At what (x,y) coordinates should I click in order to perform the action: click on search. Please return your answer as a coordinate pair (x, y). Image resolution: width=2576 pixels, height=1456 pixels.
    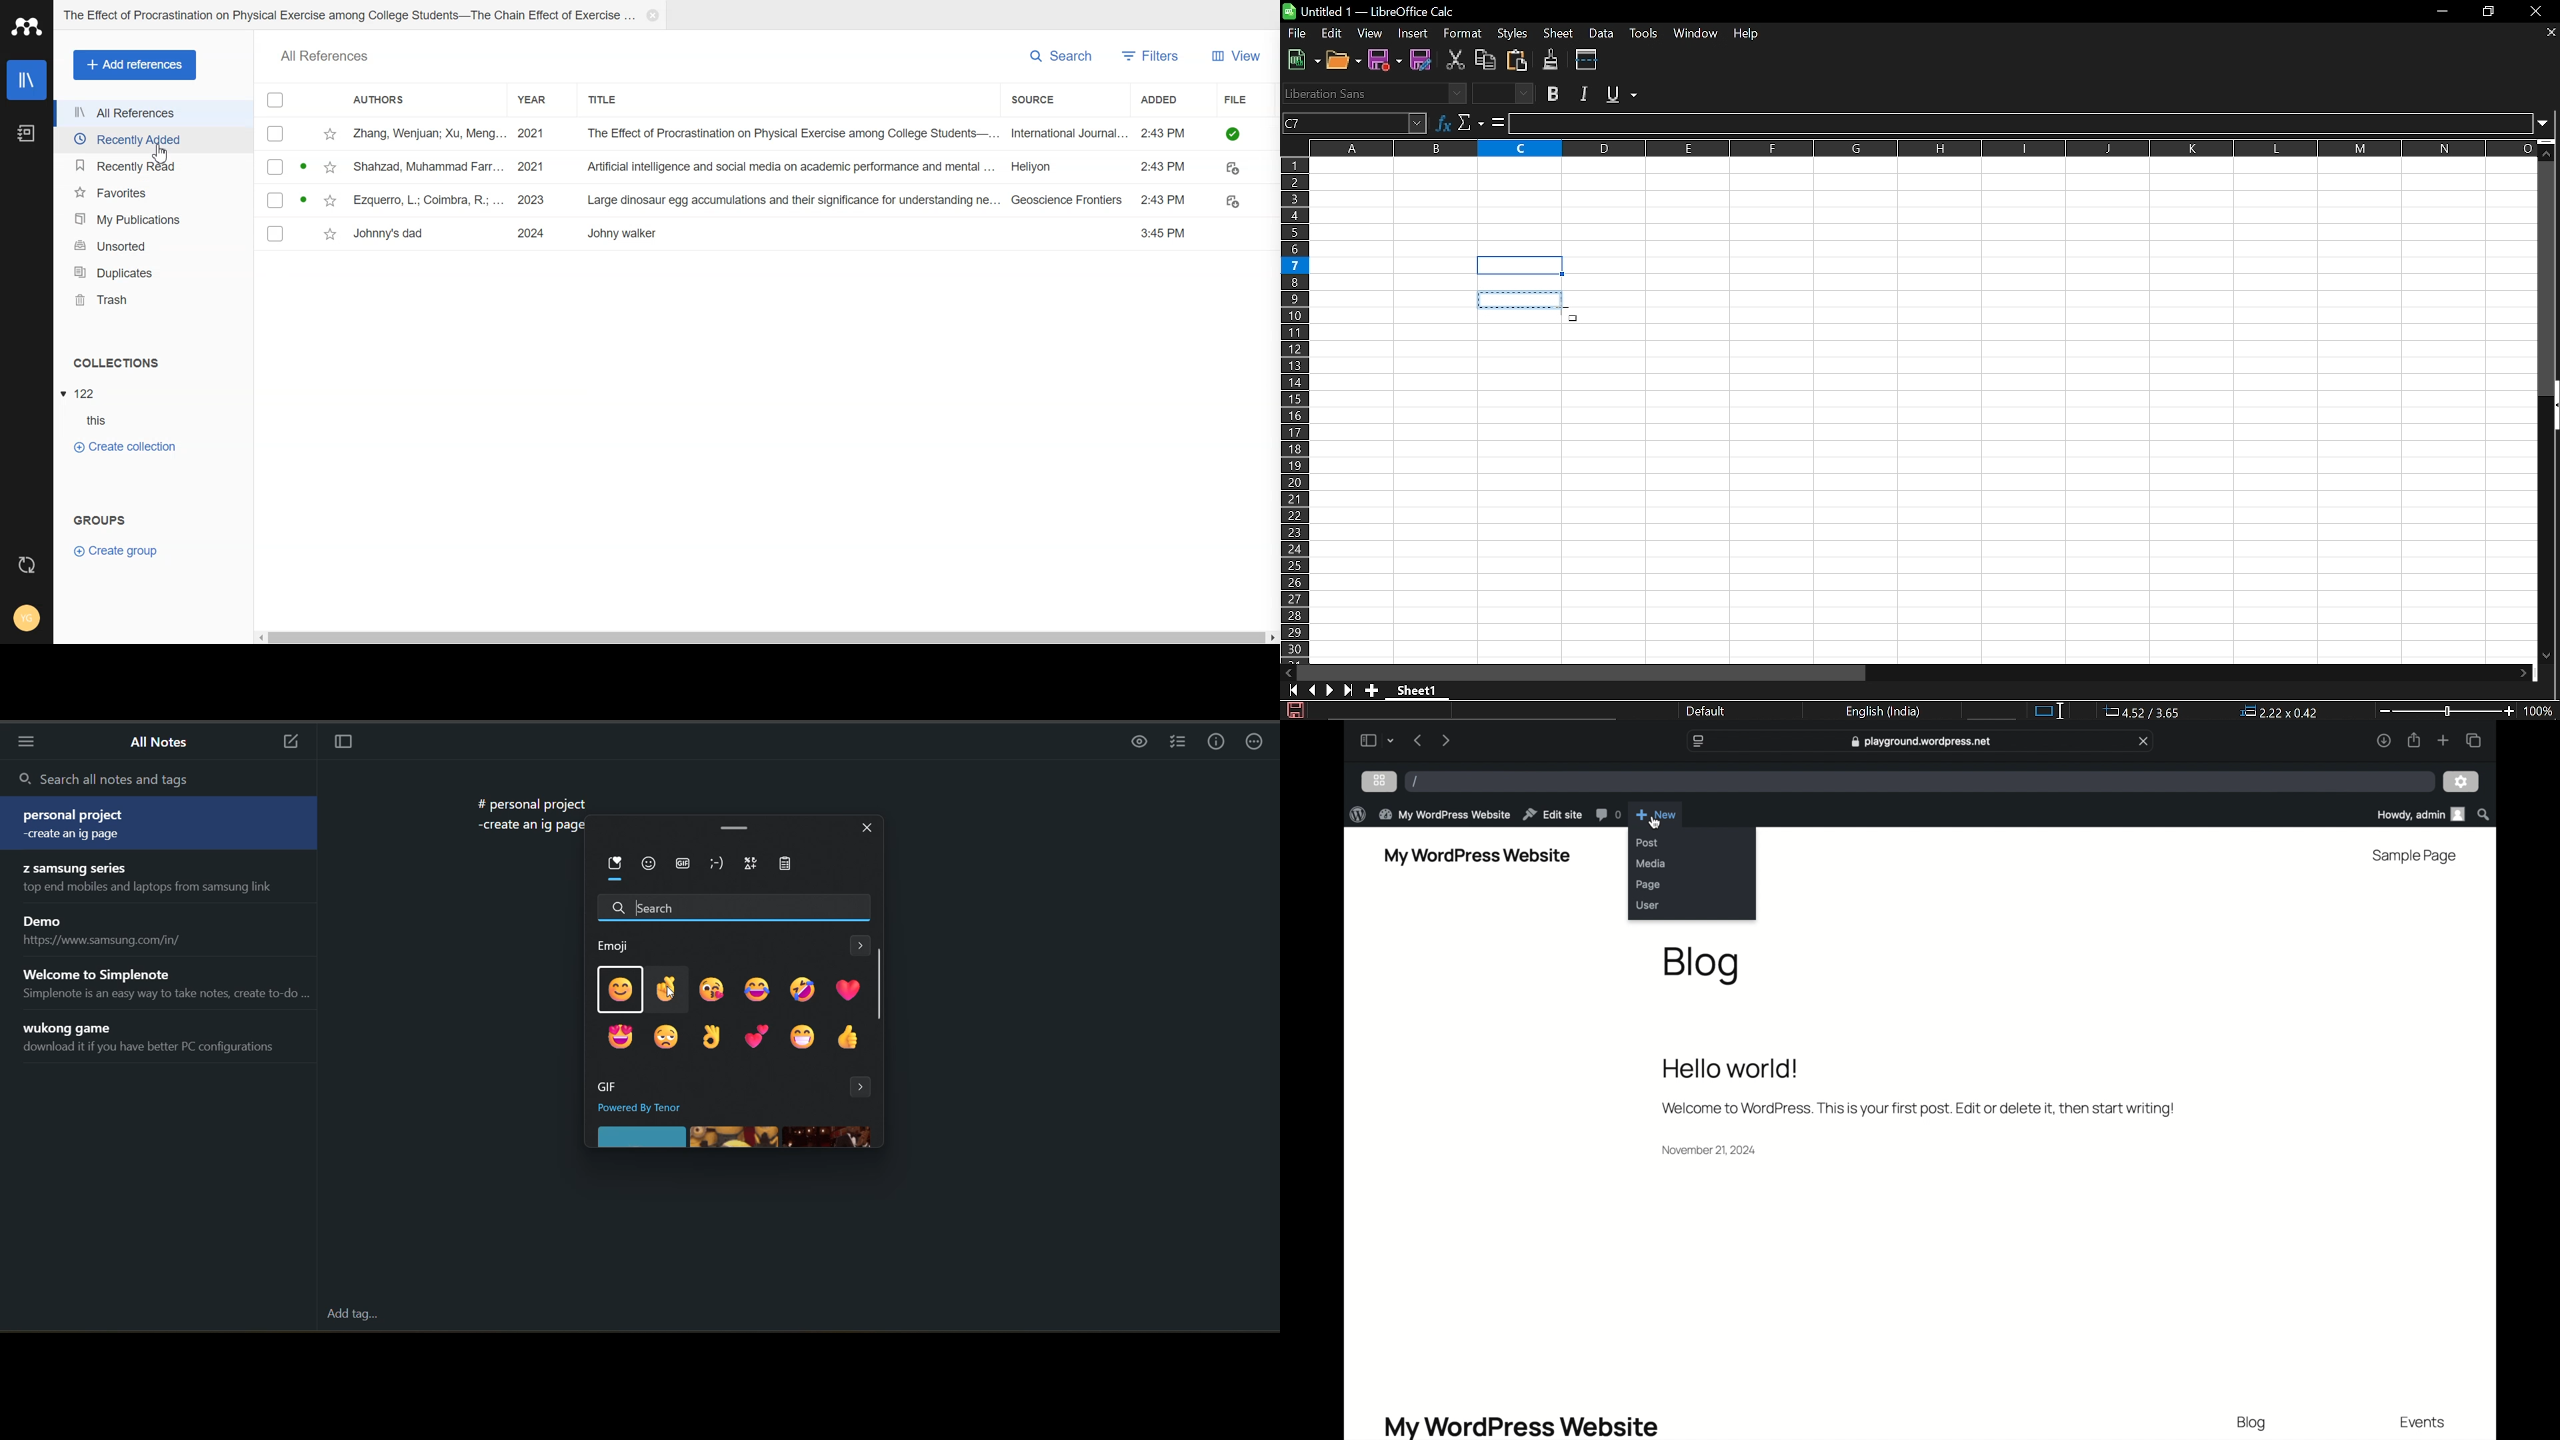
    Looking at the image, I should click on (156, 778).